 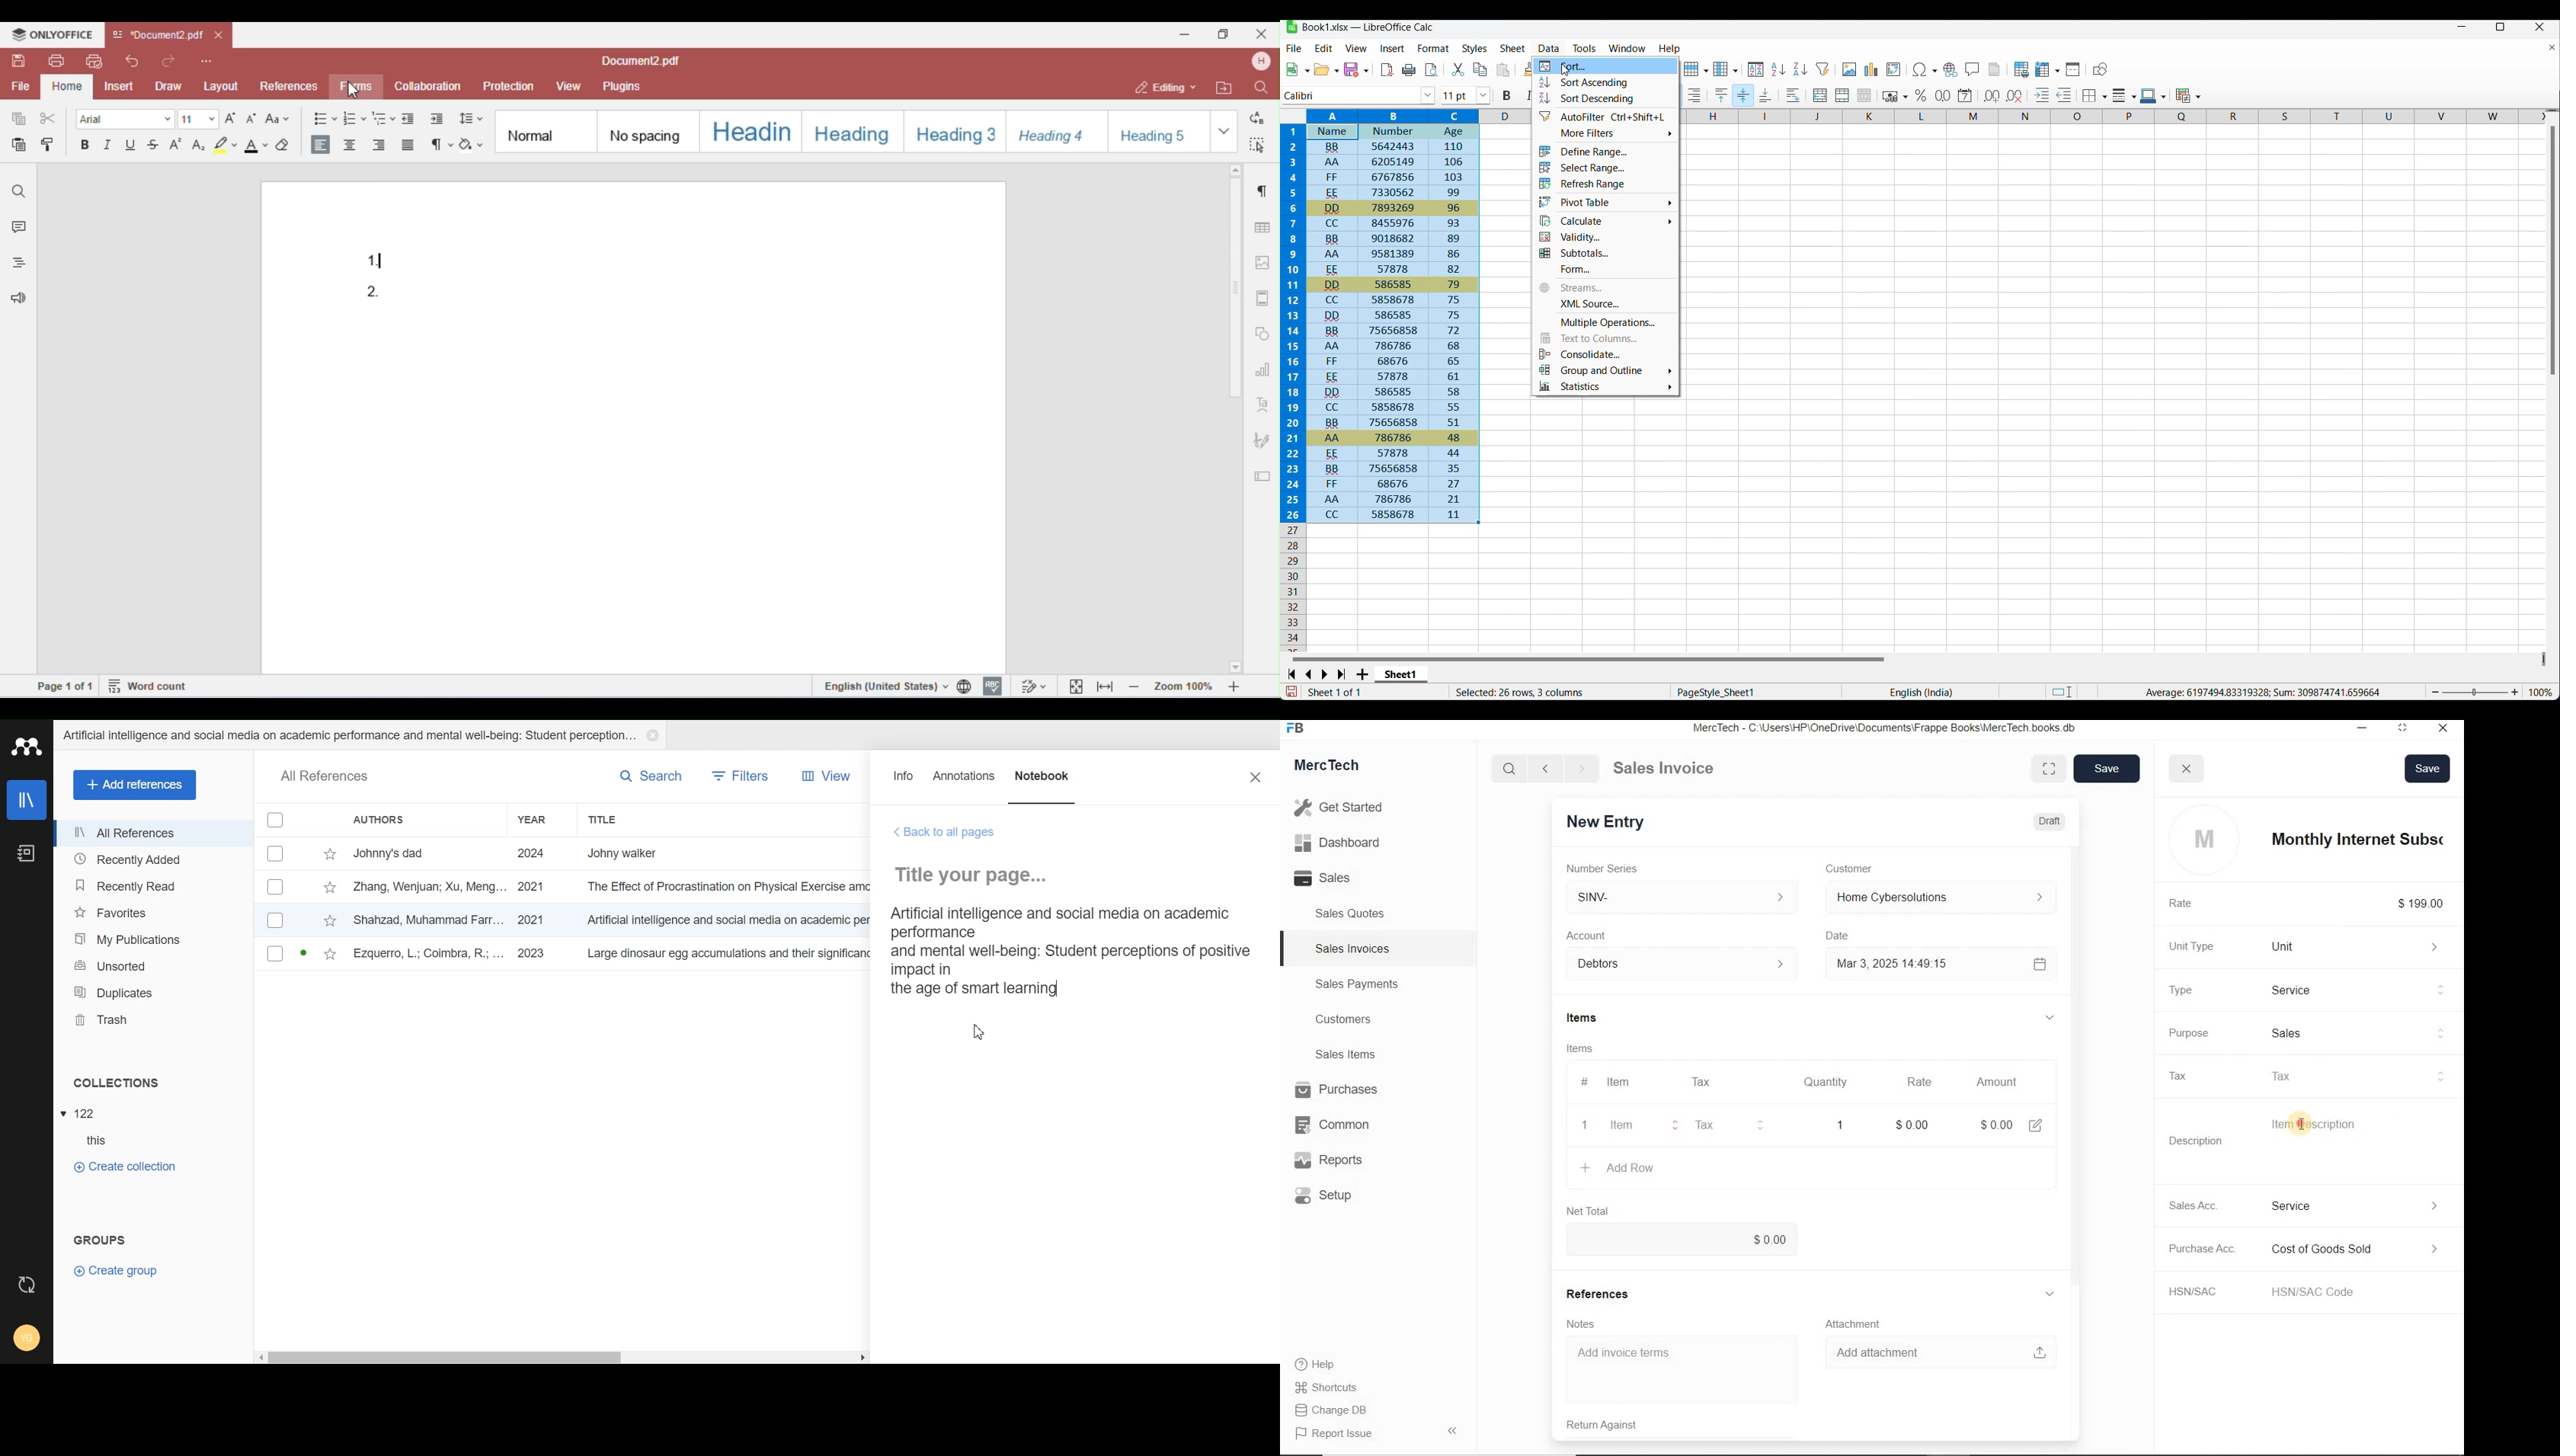 I want to click on Rate, so click(x=1919, y=1082).